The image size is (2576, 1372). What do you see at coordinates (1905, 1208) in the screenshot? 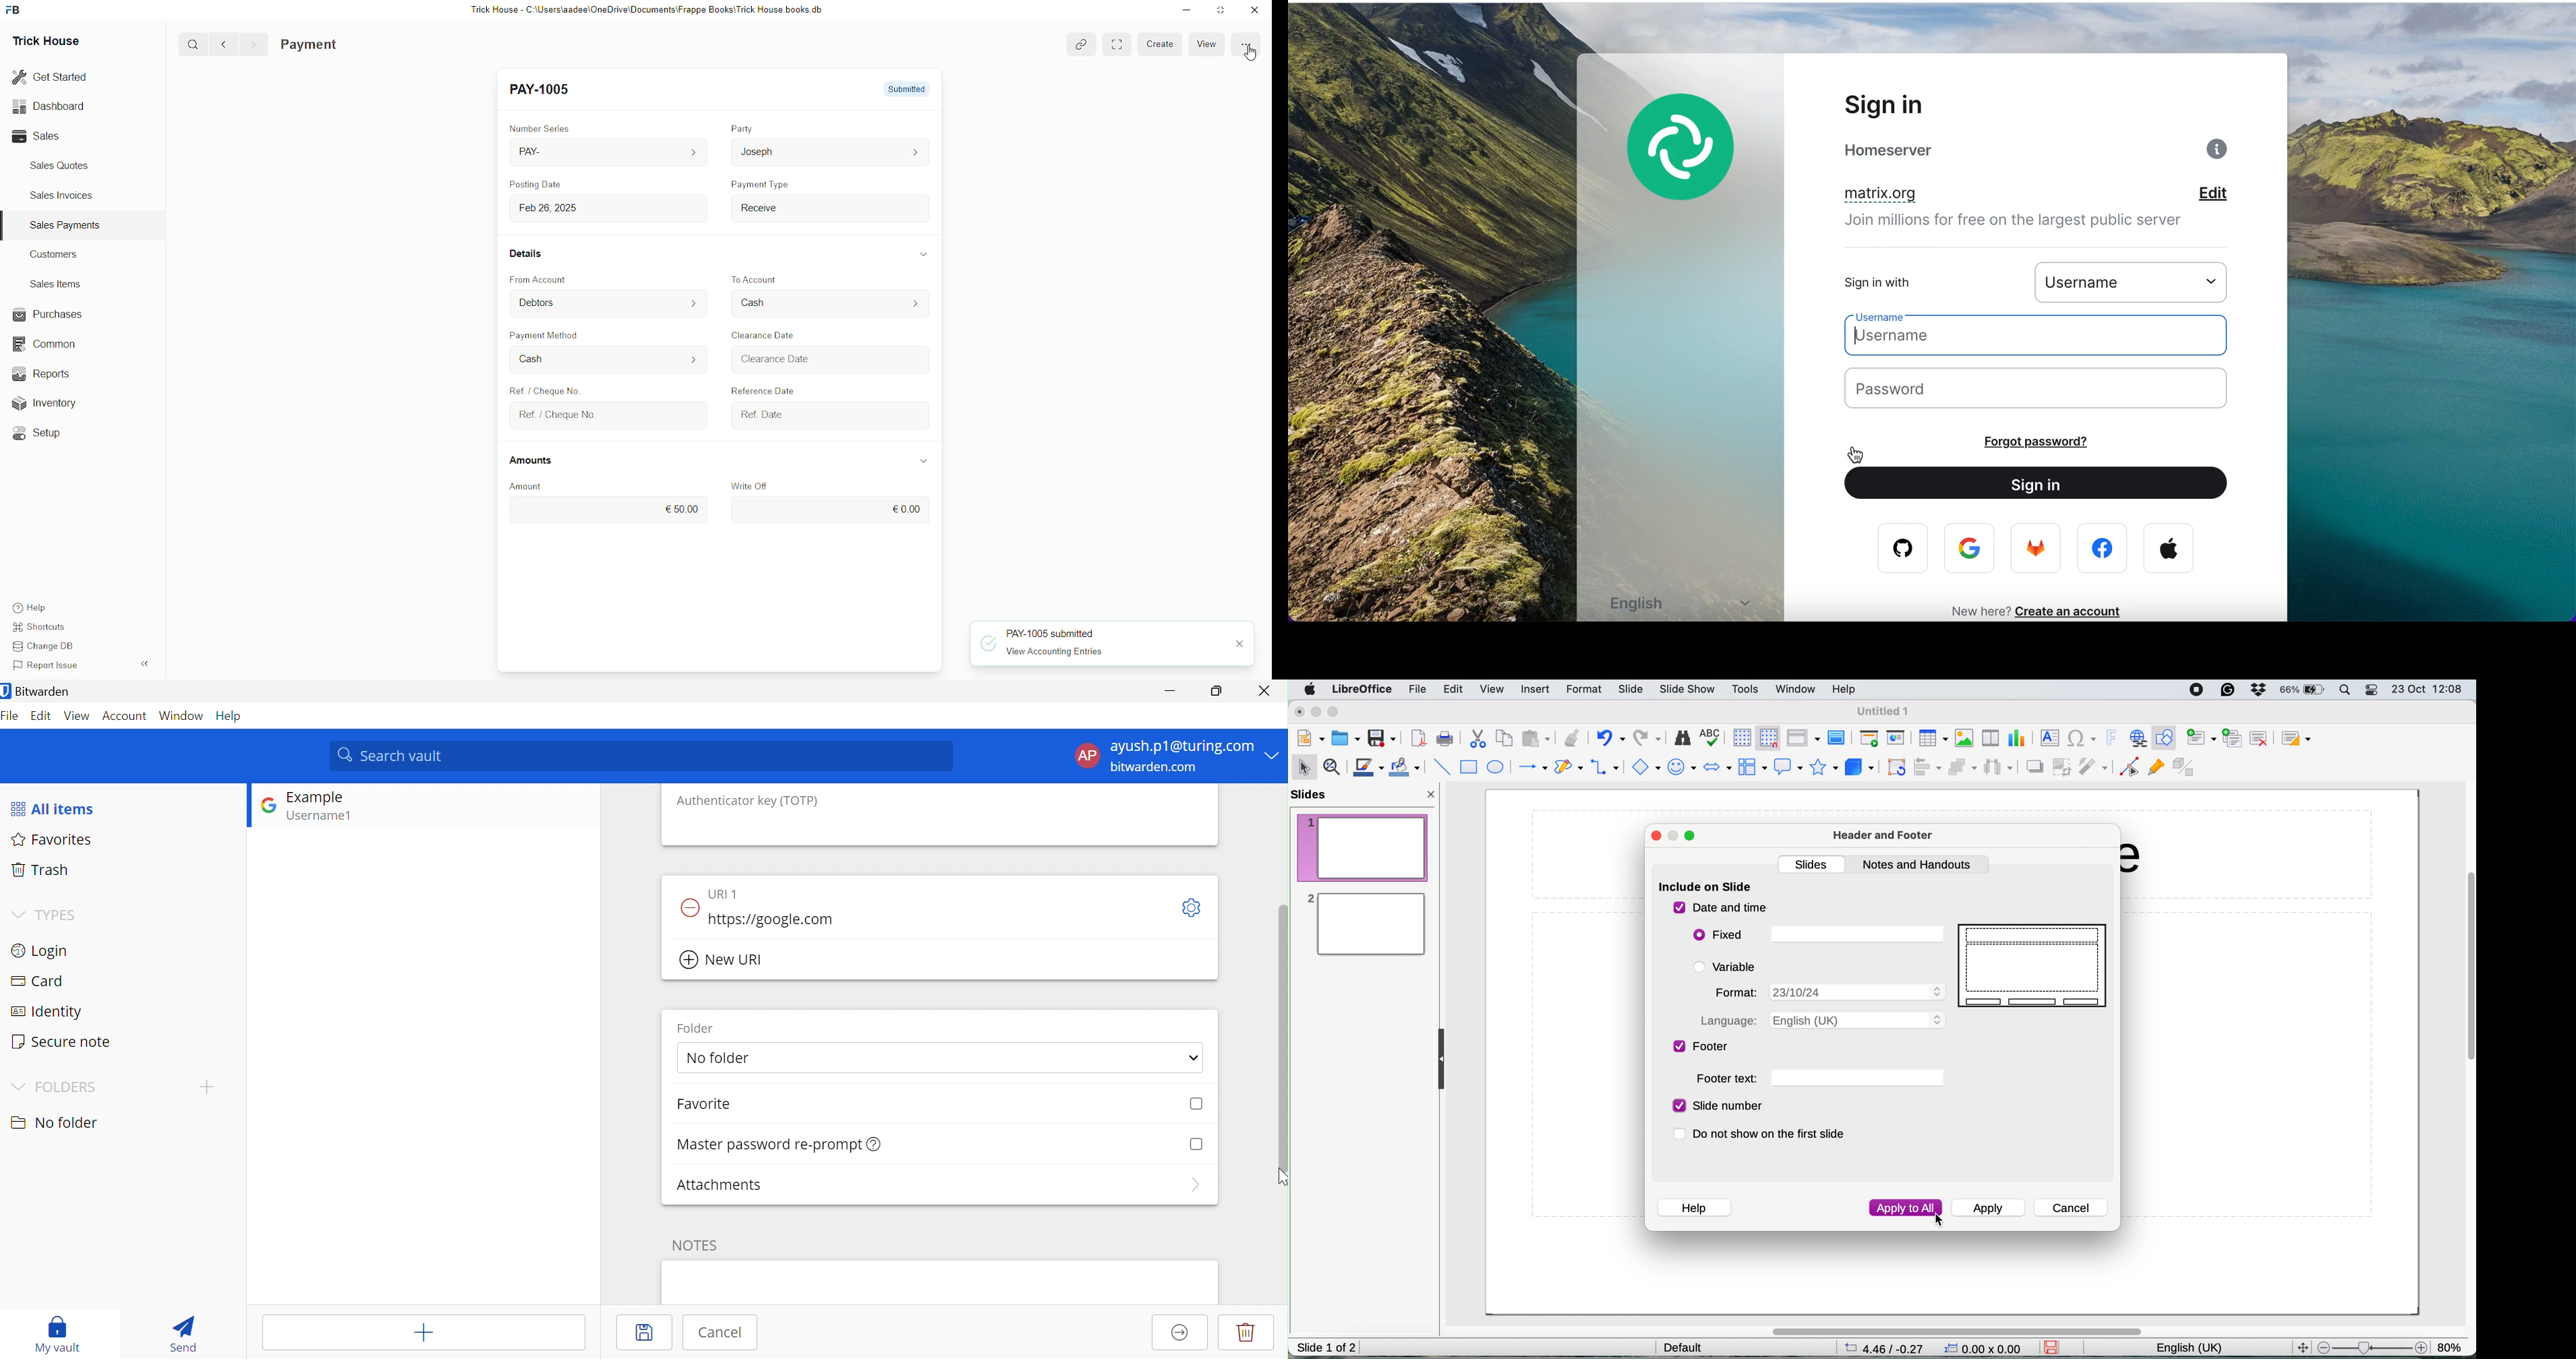
I see `apply to all` at bounding box center [1905, 1208].